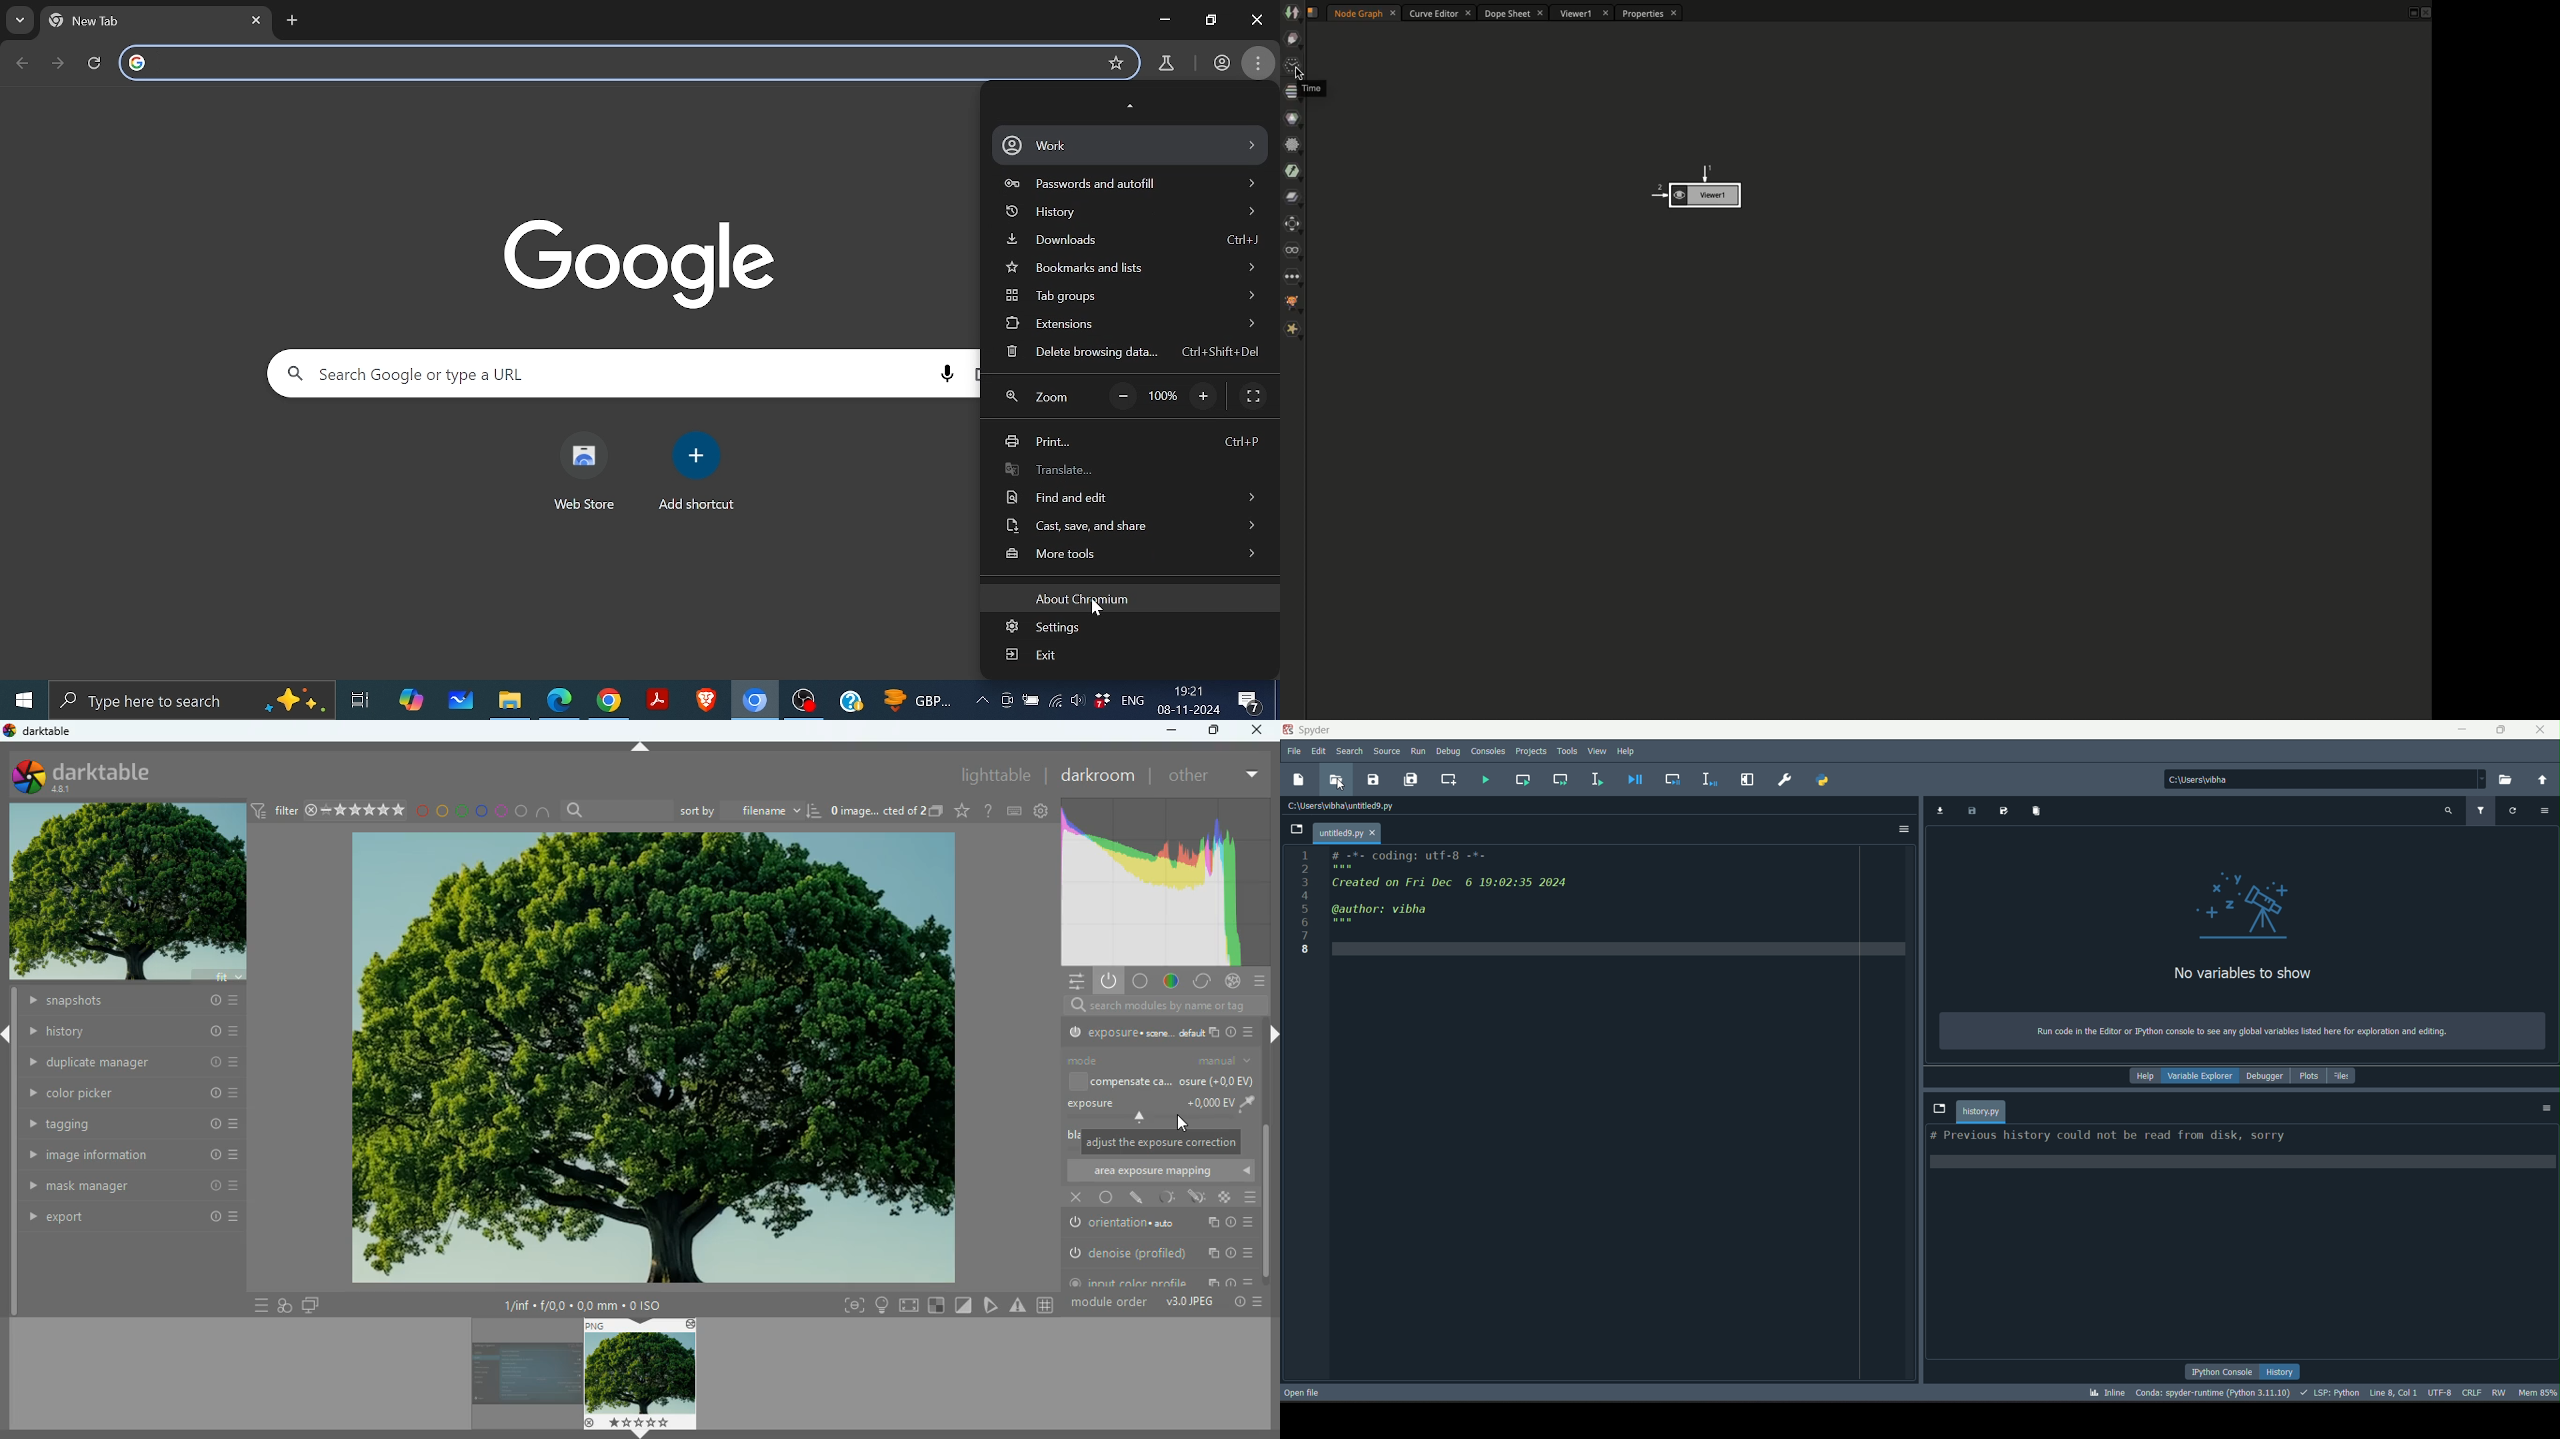  I want to click on save file, so click(1374, 779).